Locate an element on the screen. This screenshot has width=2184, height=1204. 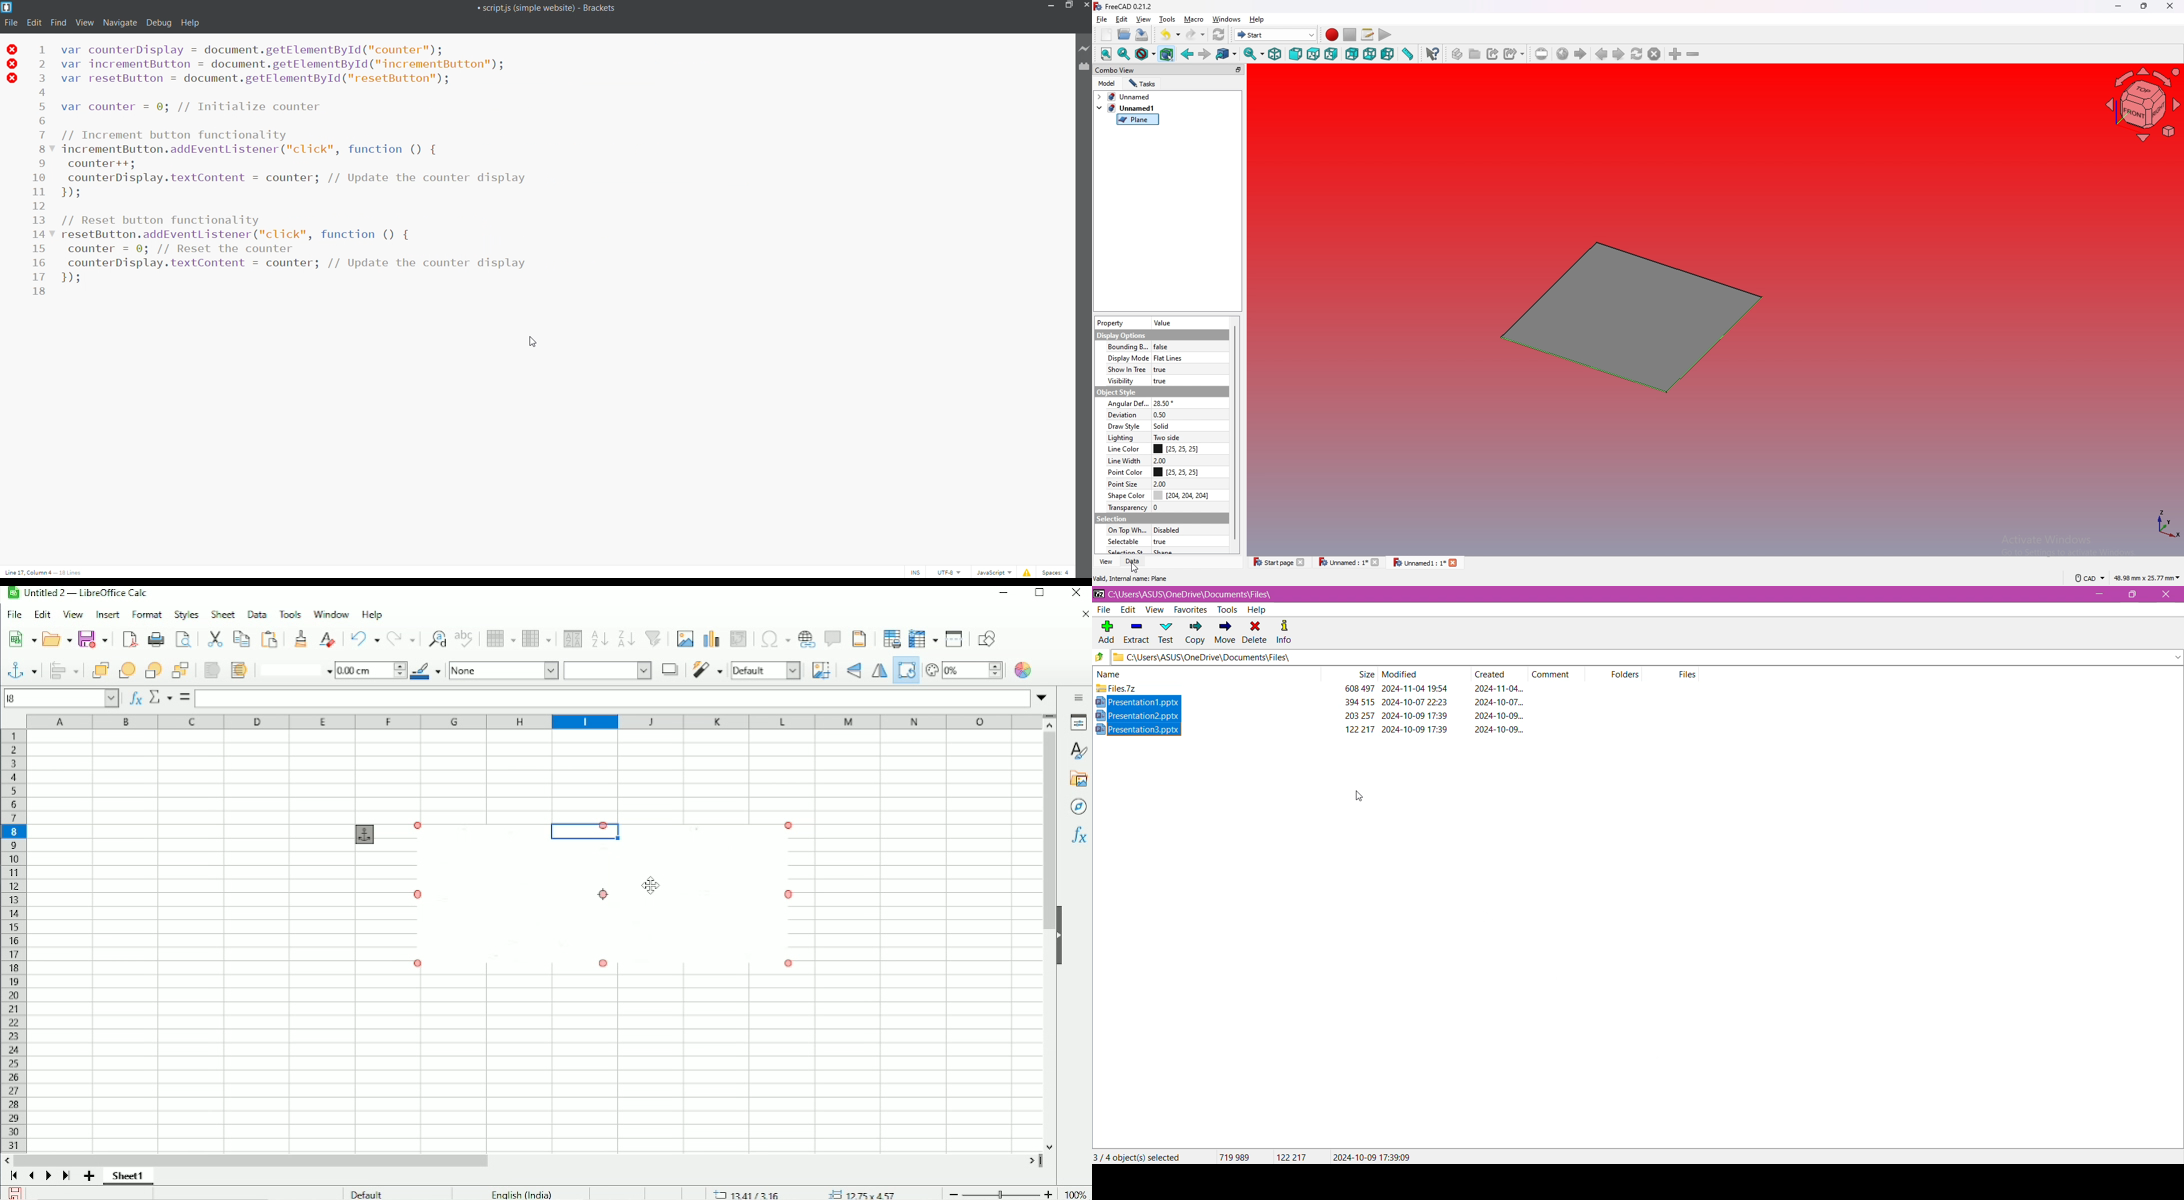
Unnamed : 1* is located at coordinates (1349, 563).